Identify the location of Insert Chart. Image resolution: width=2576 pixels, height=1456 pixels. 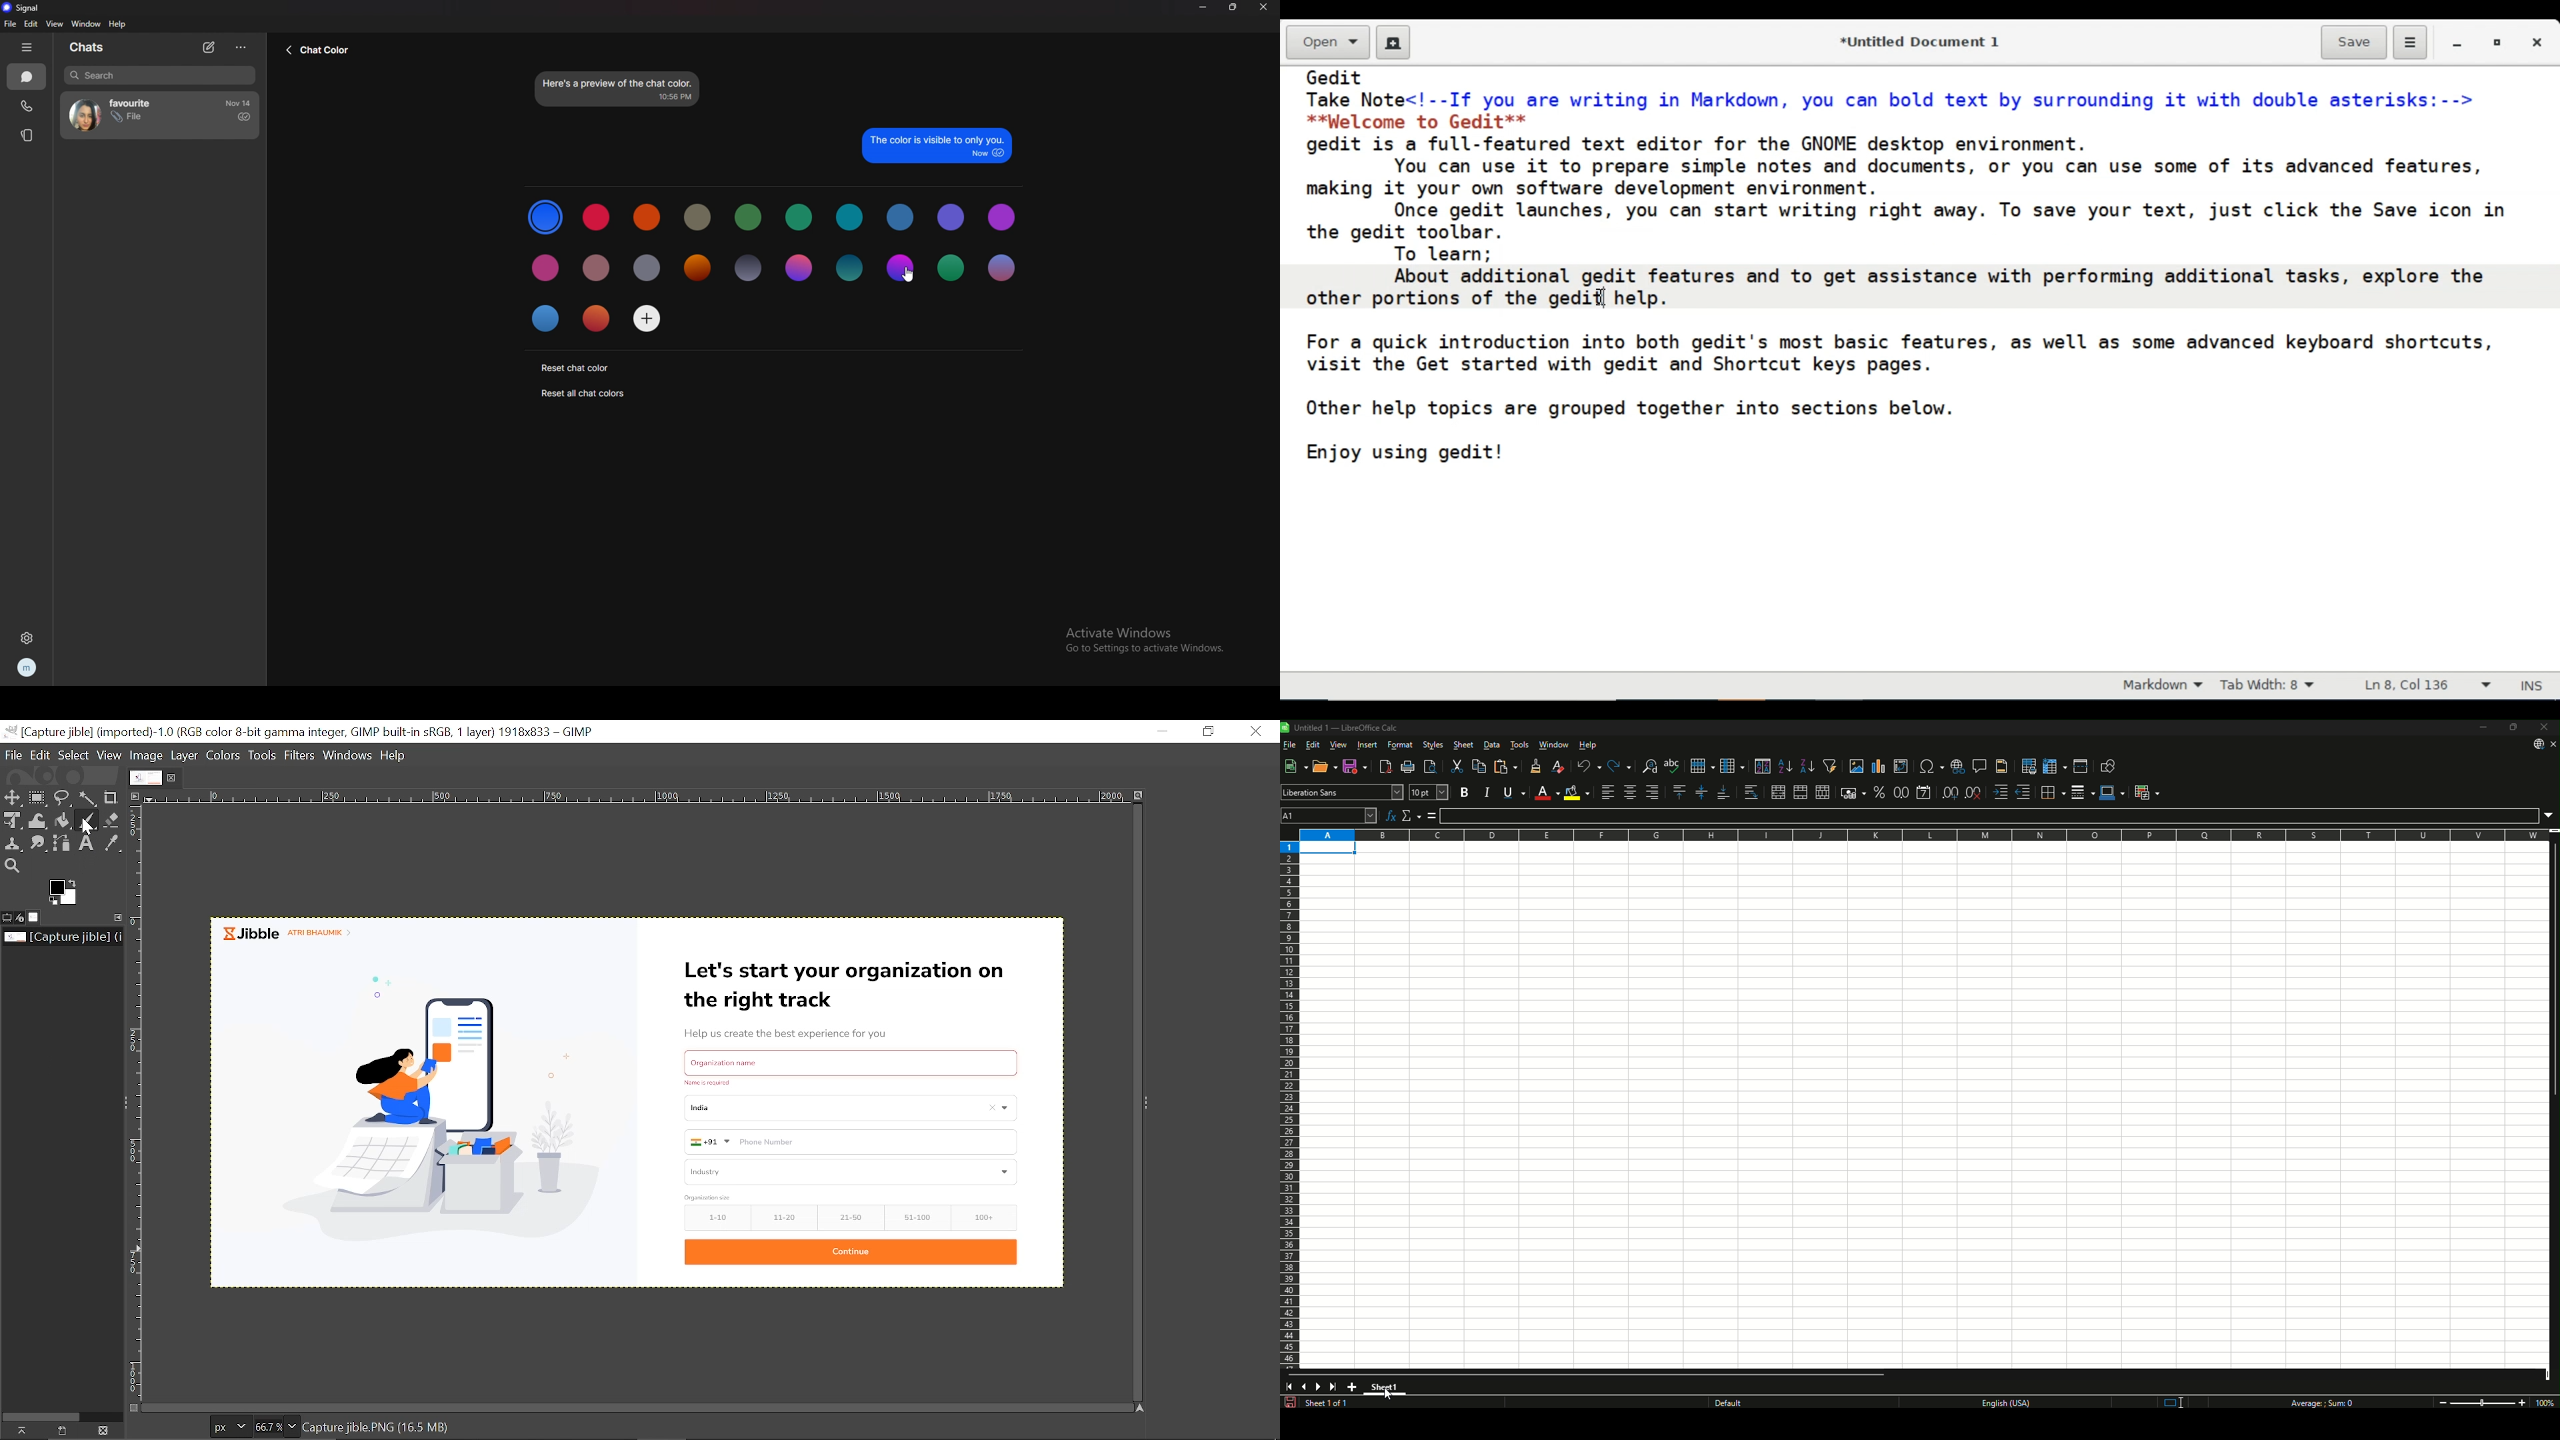
(1879, 766).